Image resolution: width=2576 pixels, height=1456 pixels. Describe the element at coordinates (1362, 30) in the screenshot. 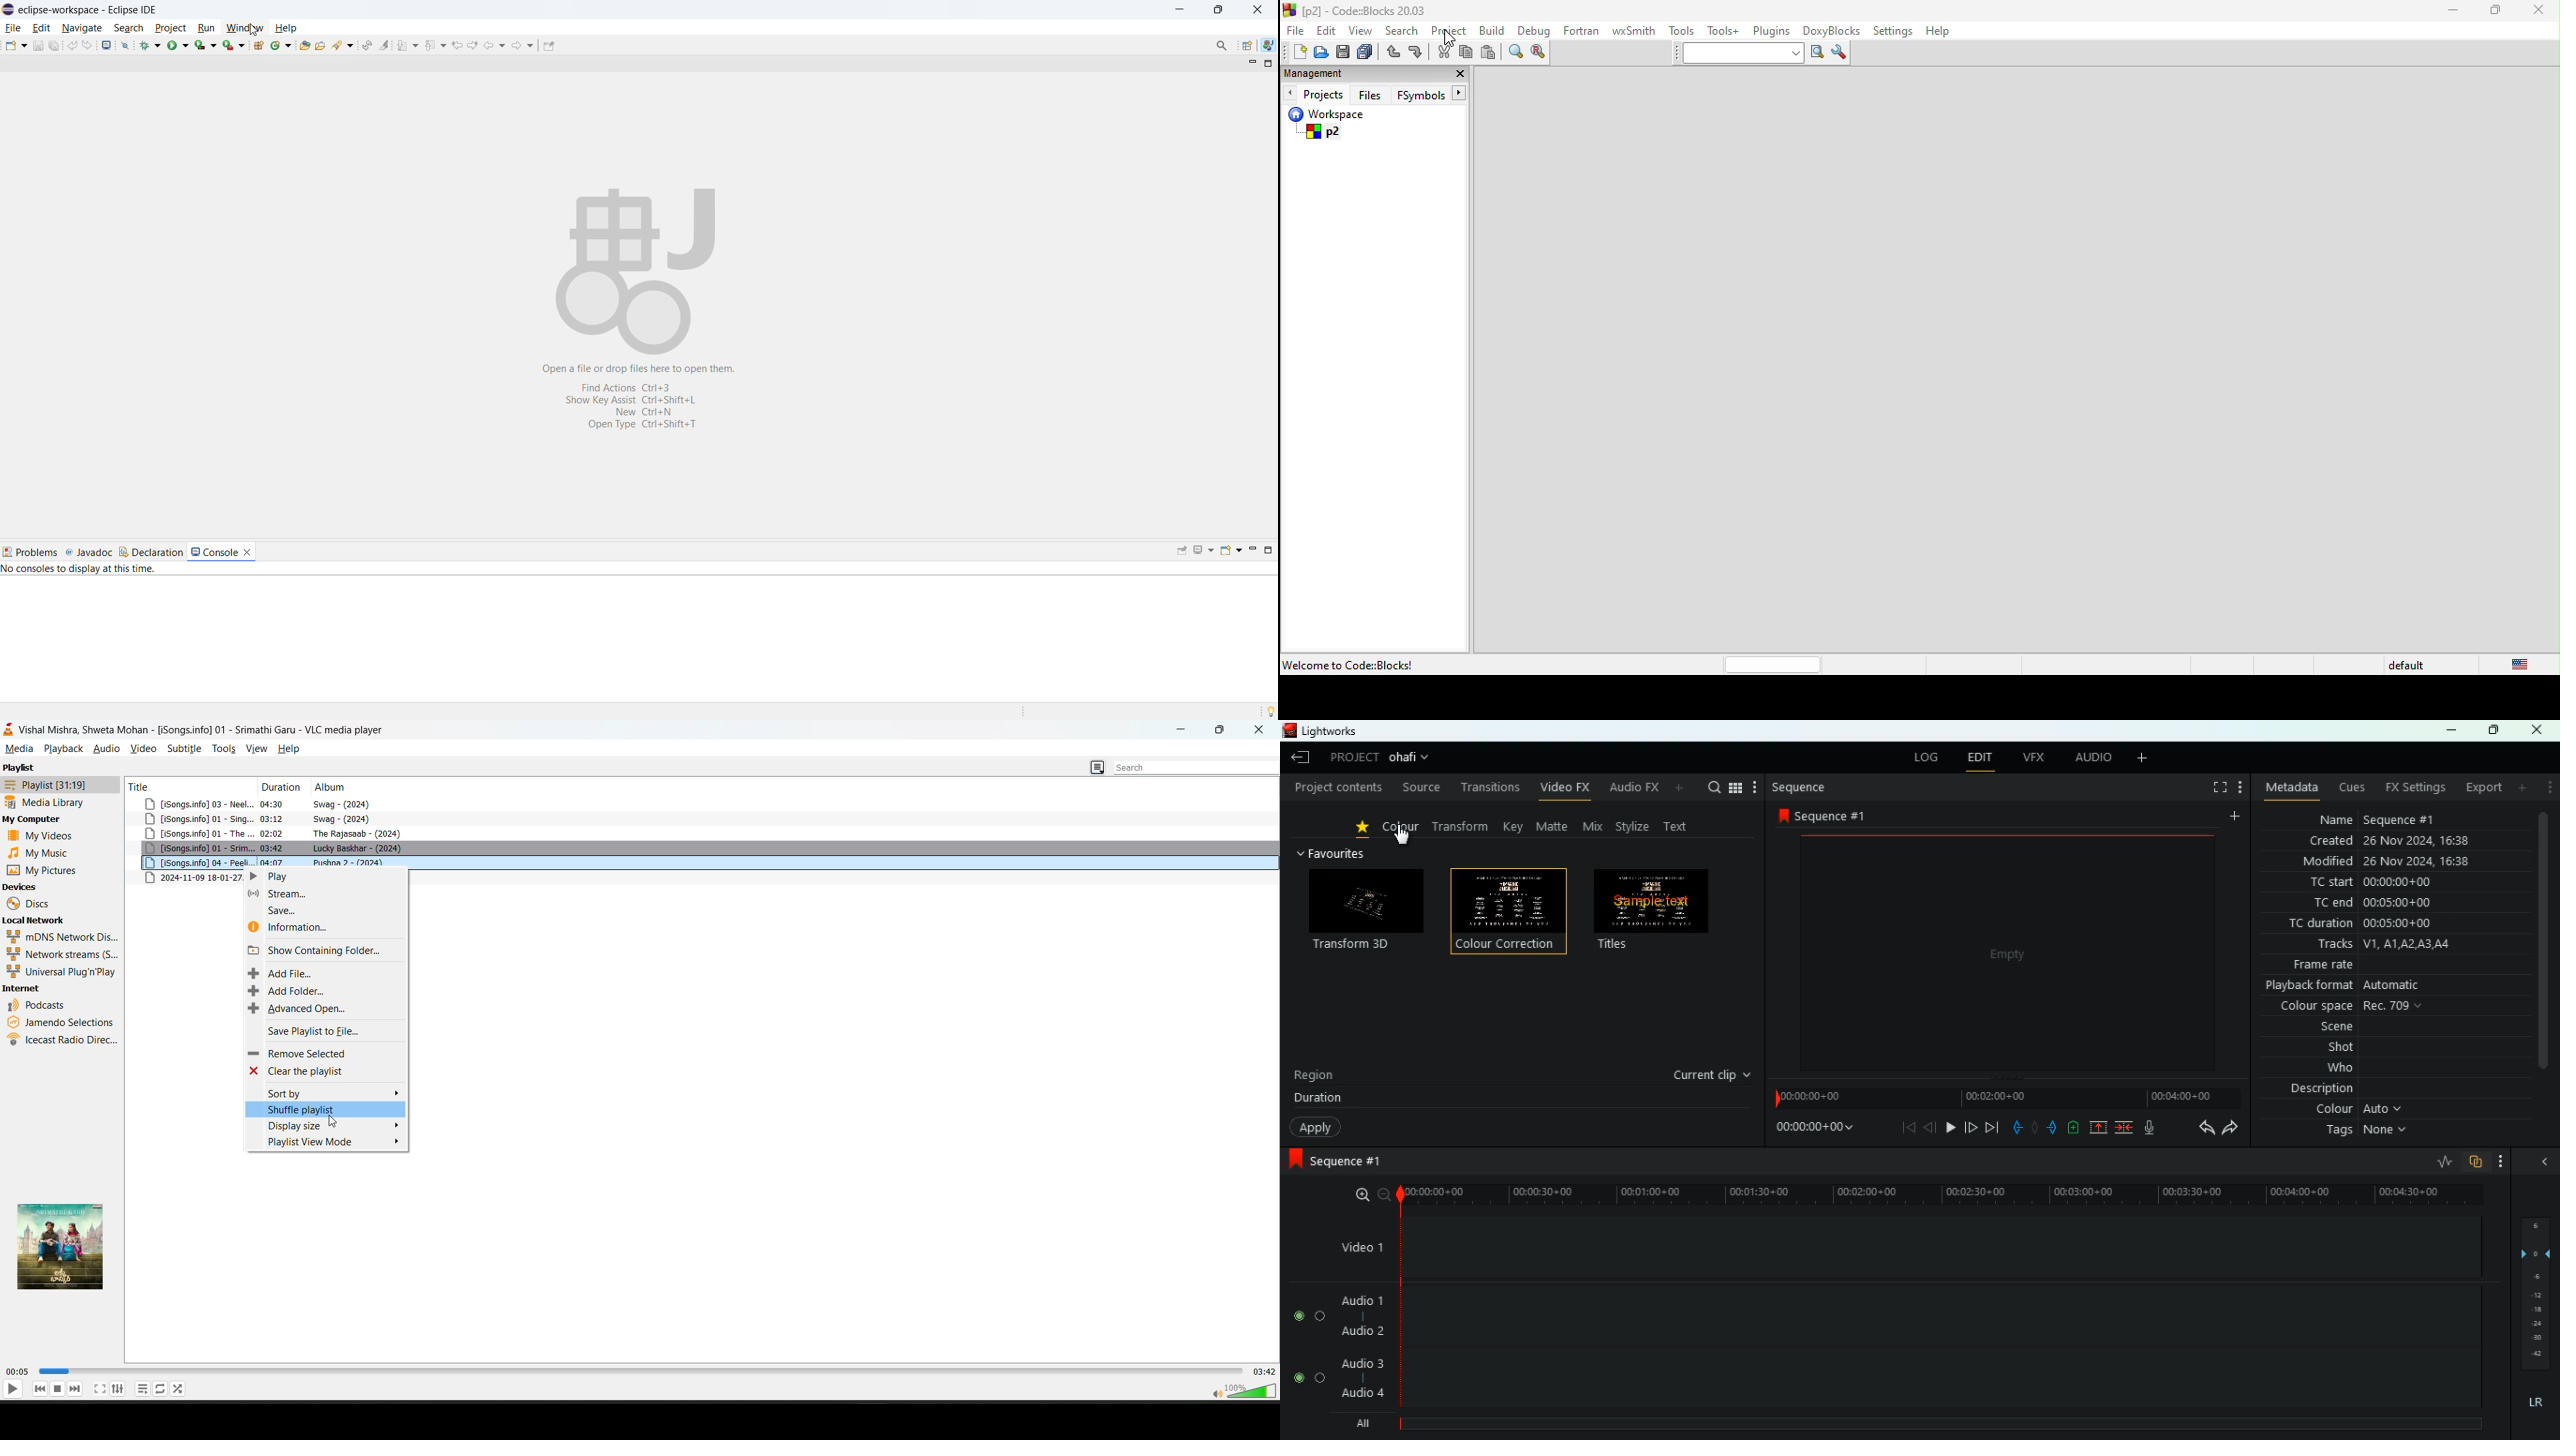

I see `view` at that location.